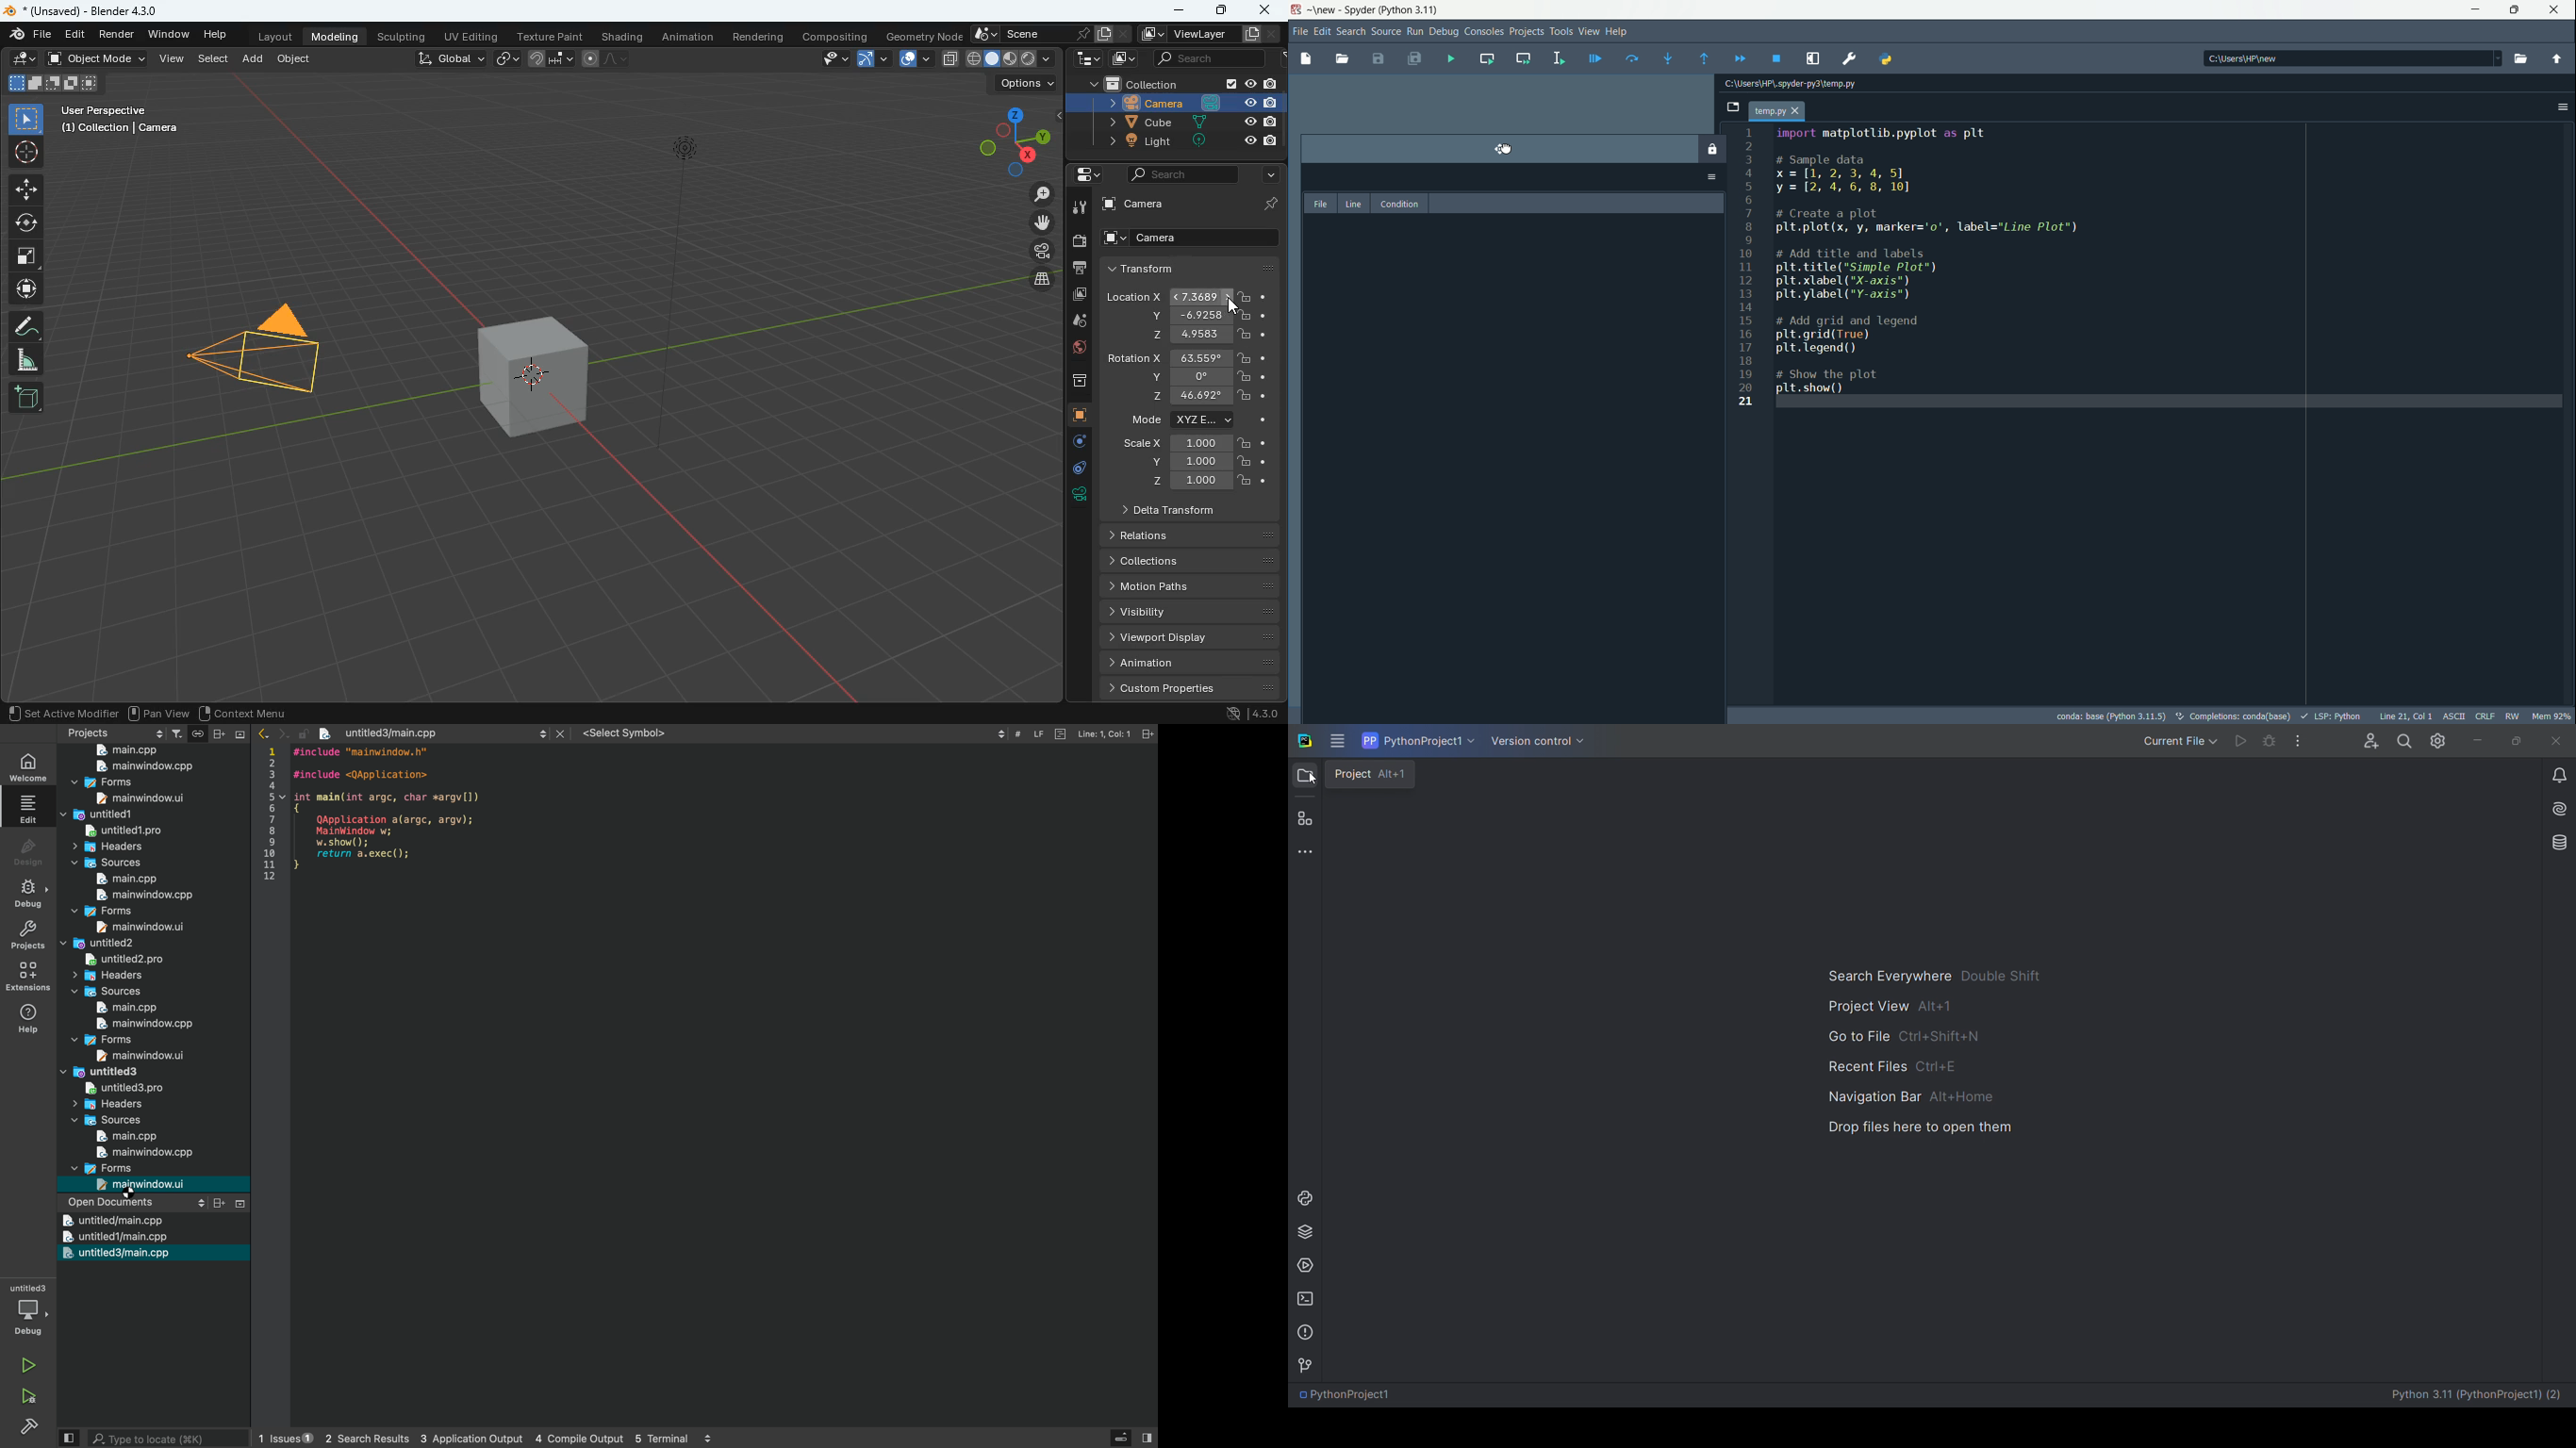  What do you see at coordinates (292, 60) in the screenshot?
I see `object` at bounding box center [292, 60].